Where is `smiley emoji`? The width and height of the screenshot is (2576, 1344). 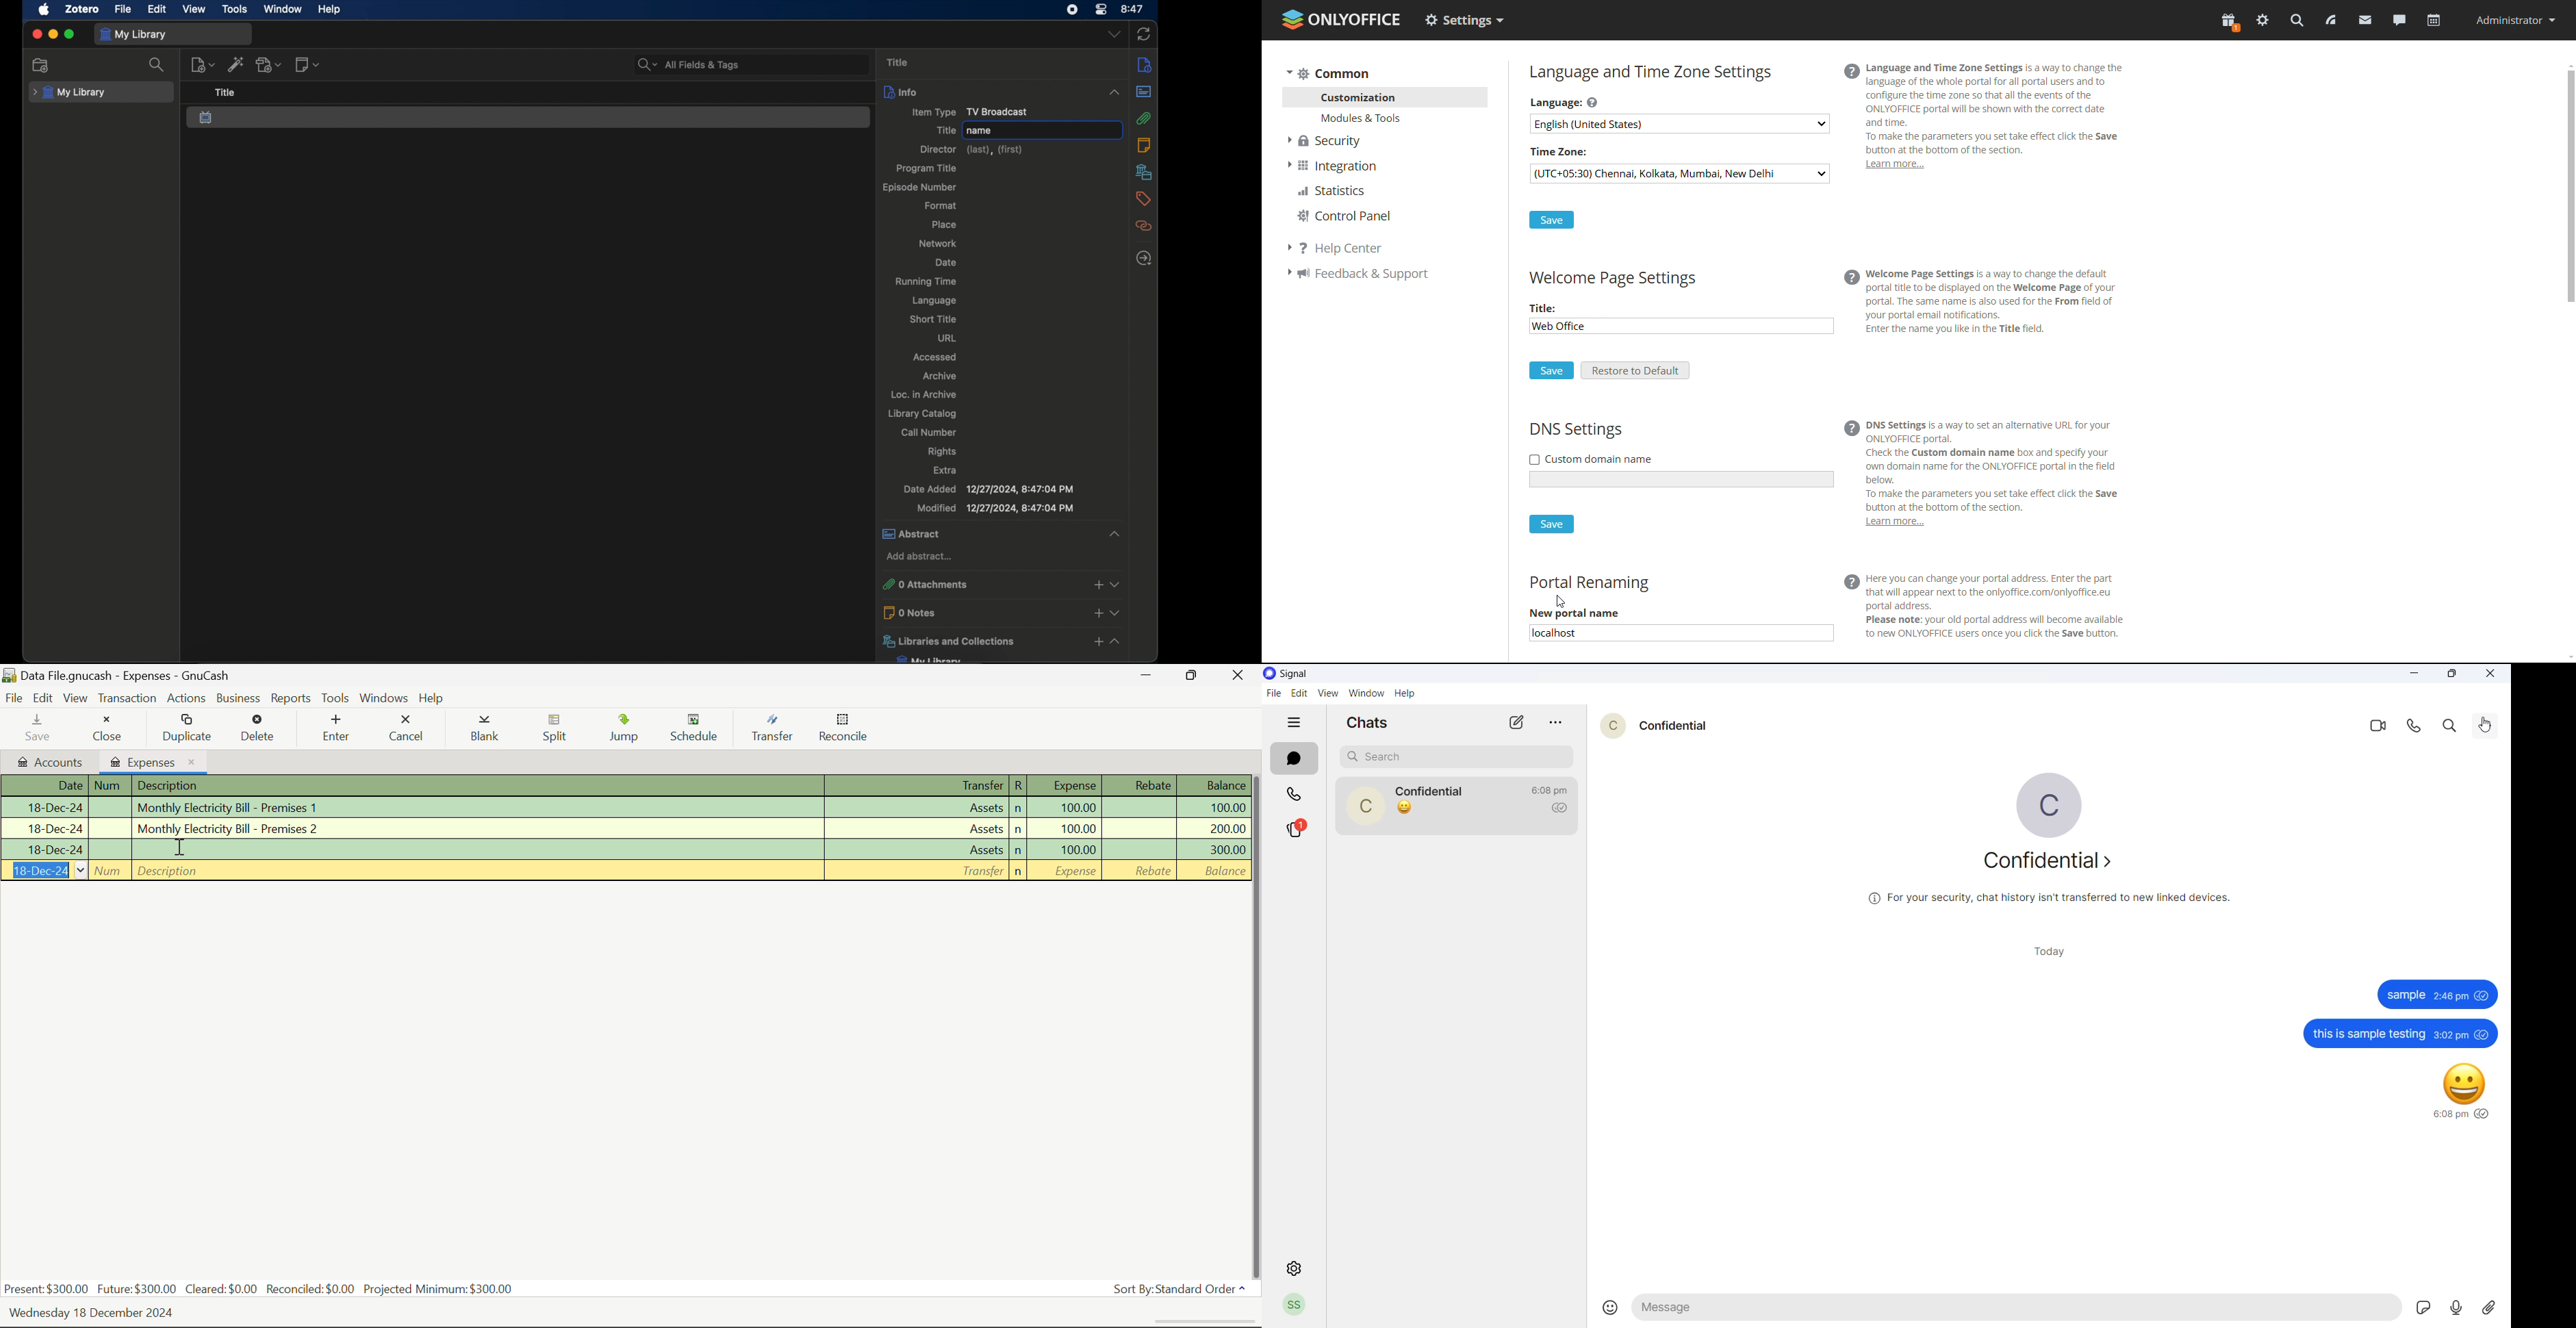 smiley emoji is located at coordinates (2461, 1081).